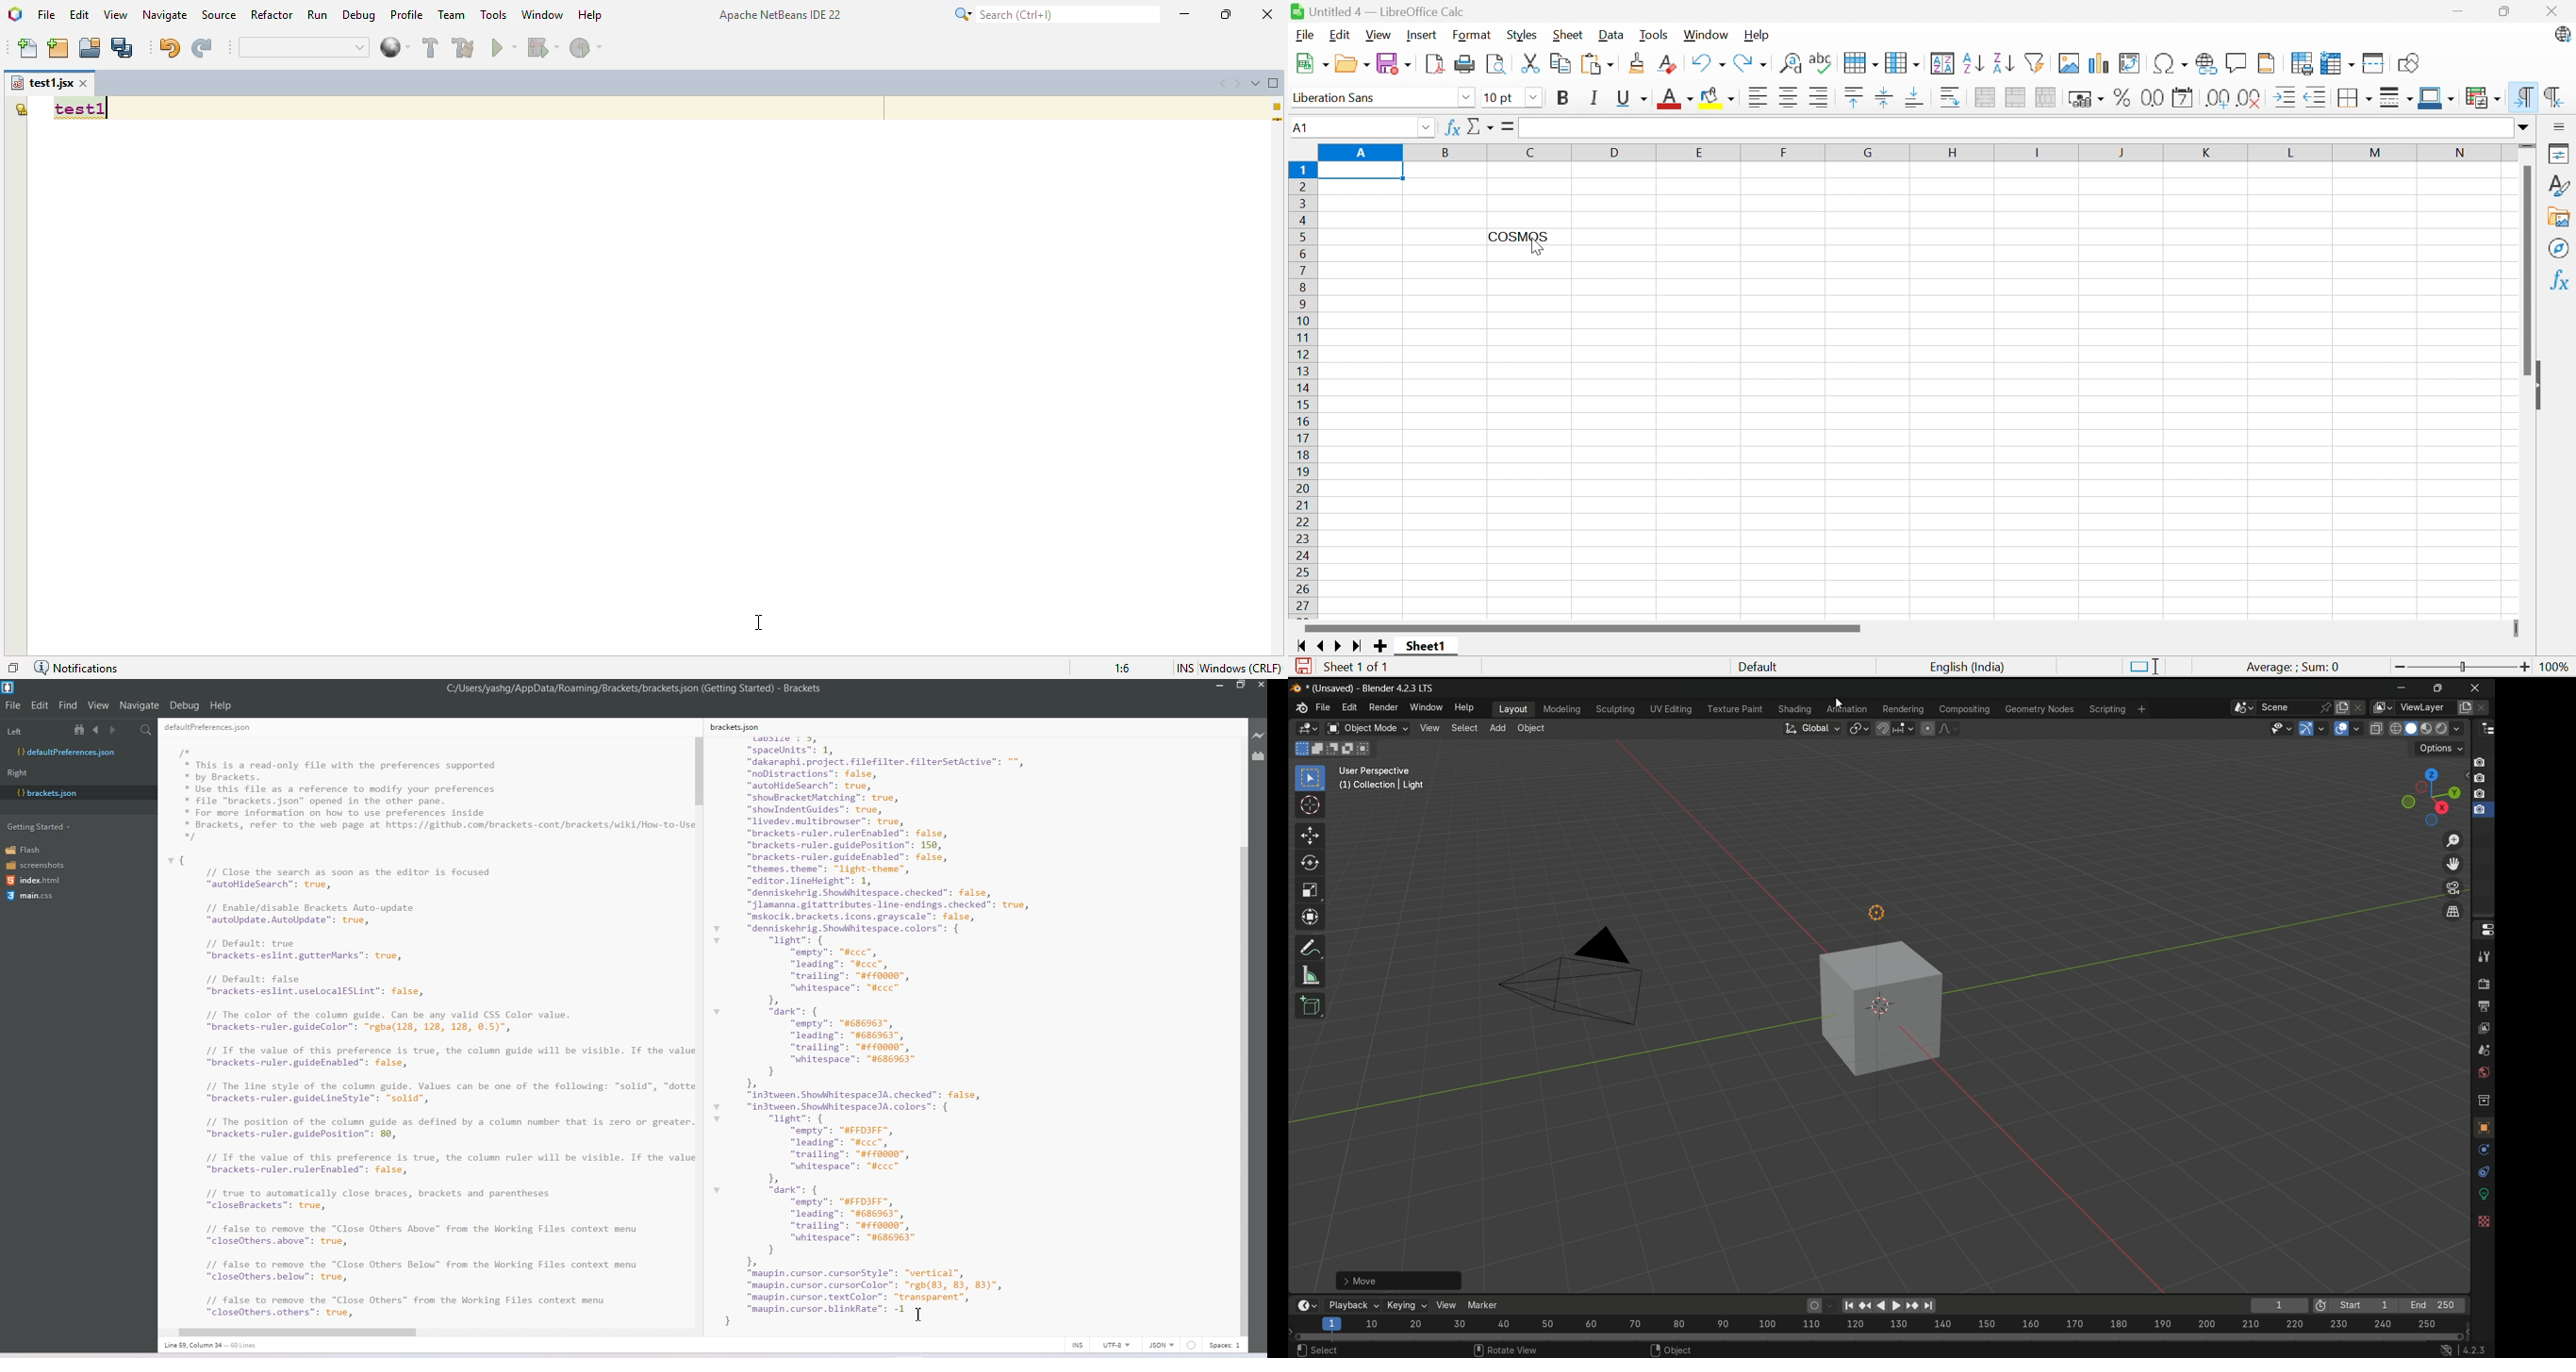 The image size is (2576, 1372). What do you see at coordinates (2315, 98) in the screenshot?
I see `Decrease Indent` at bounding box center [2315, 98].